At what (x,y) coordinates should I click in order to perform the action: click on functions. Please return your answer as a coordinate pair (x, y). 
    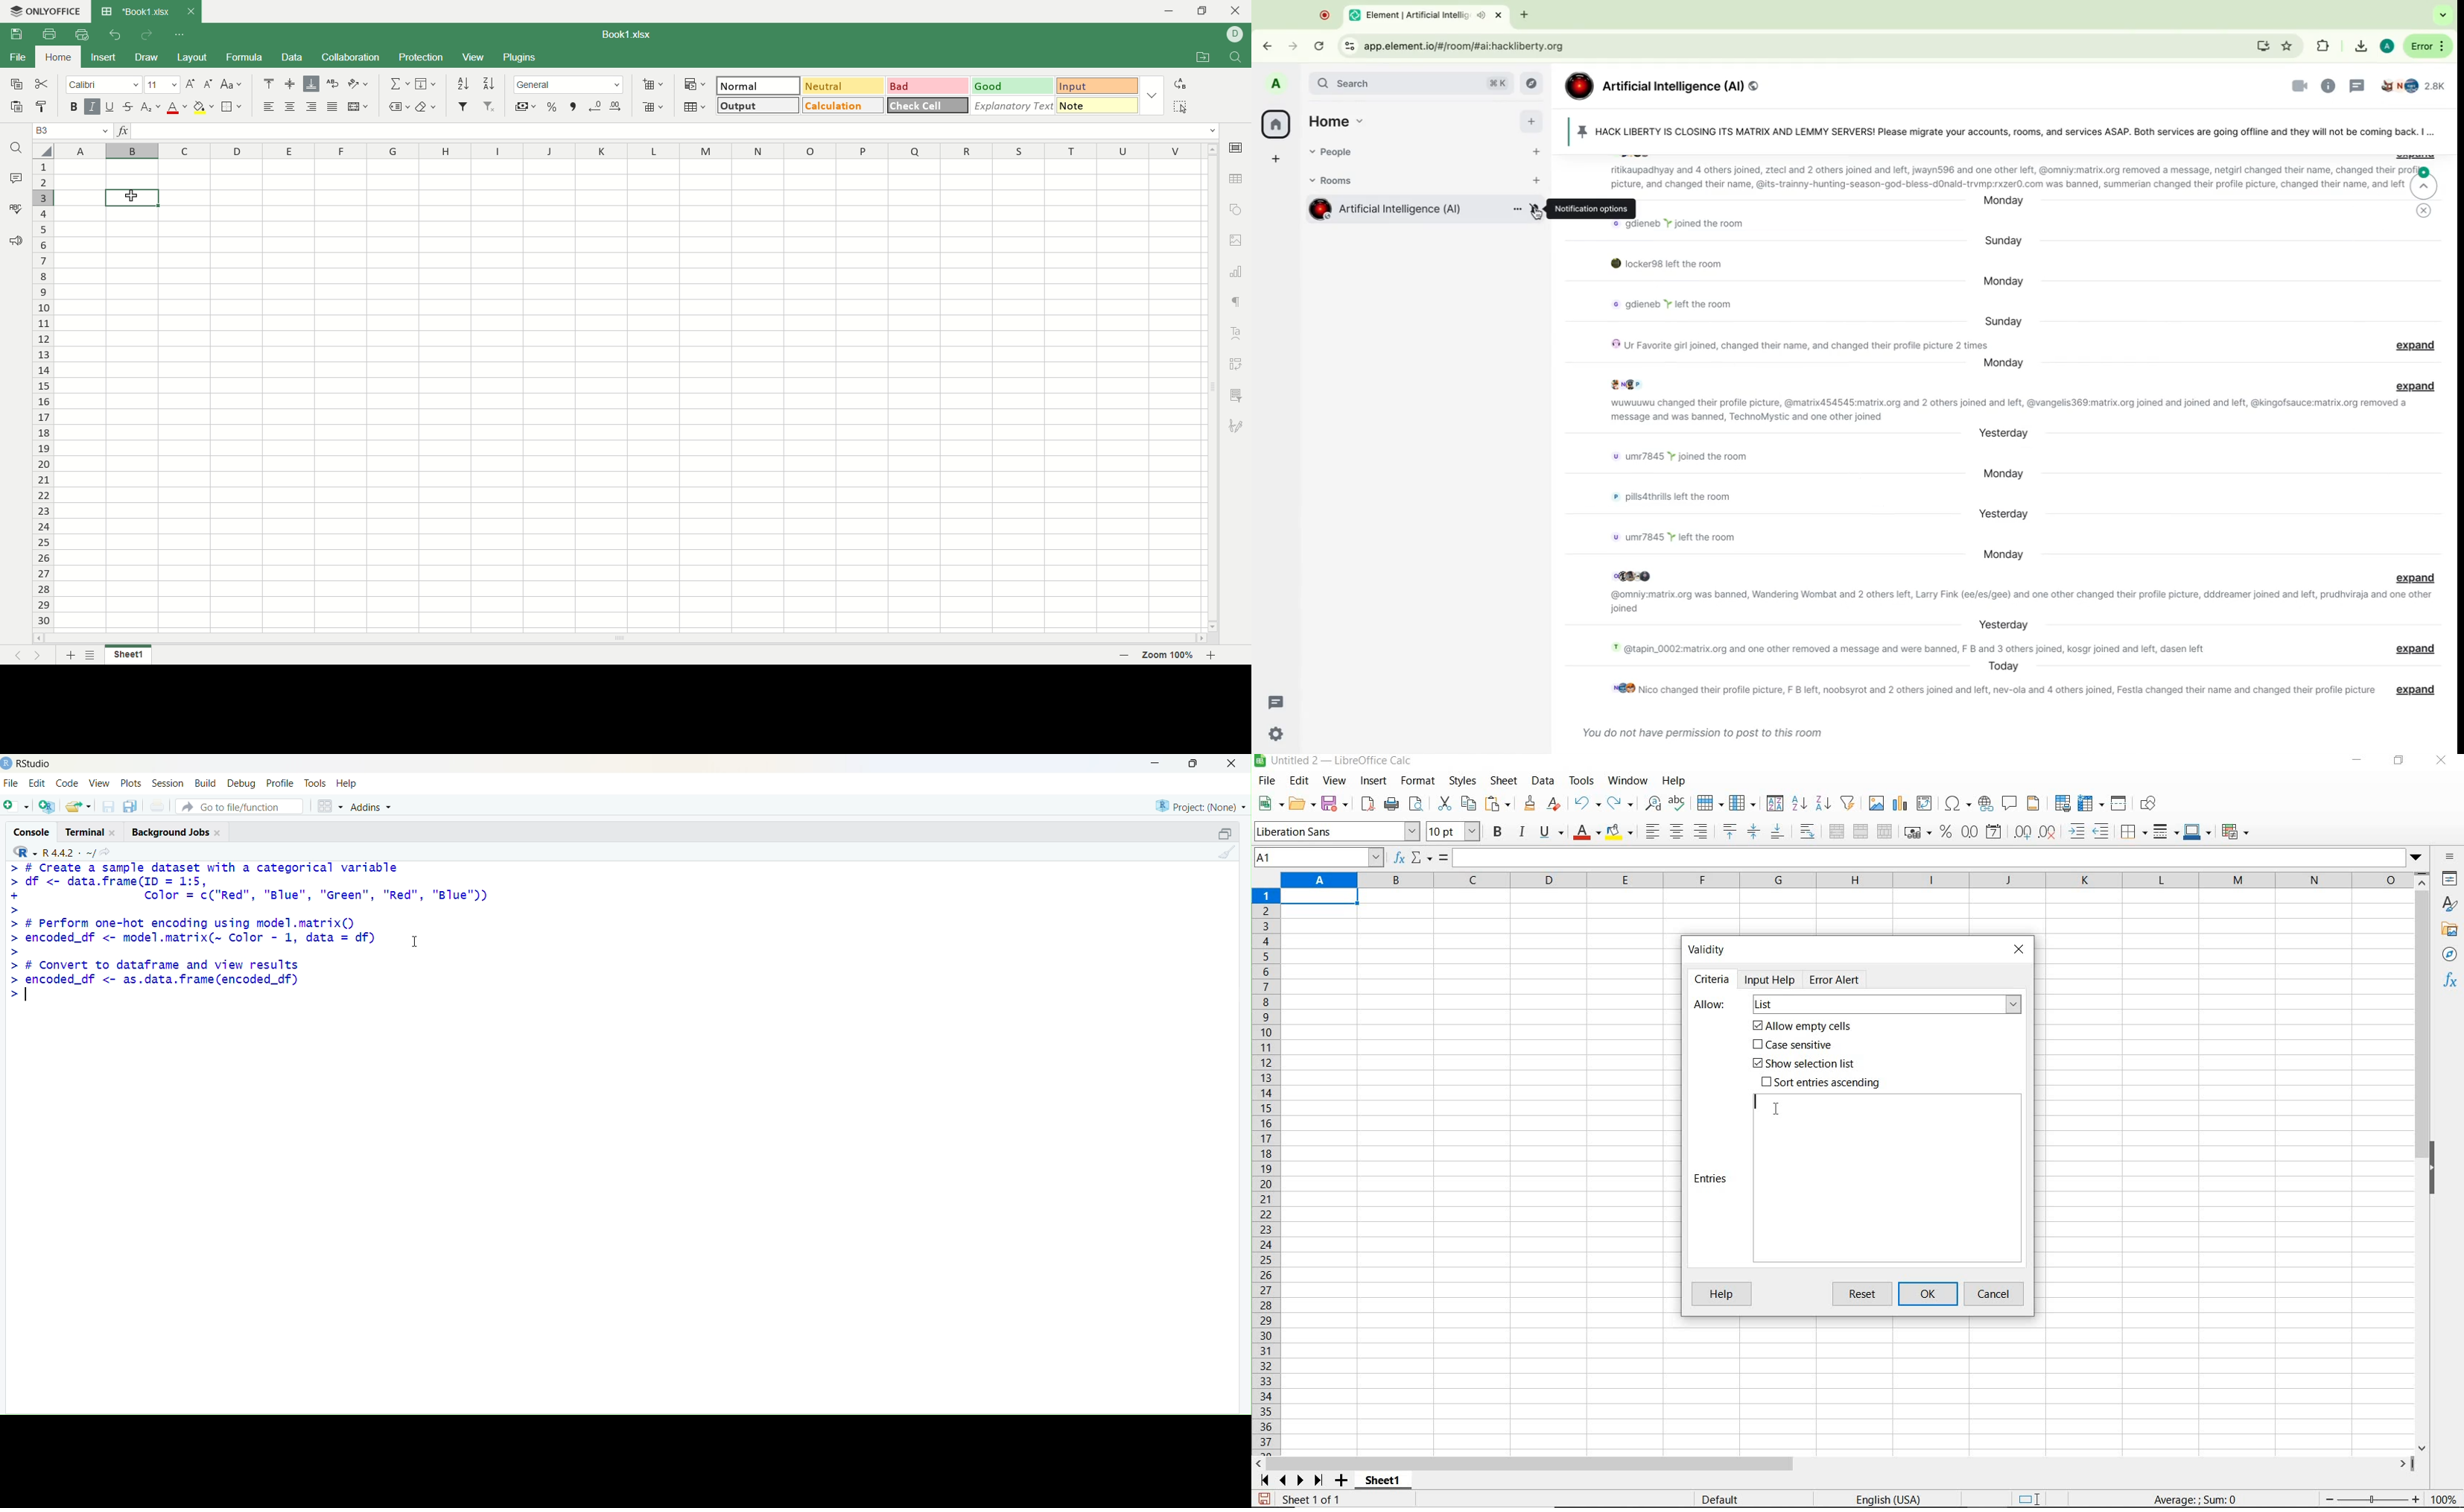
    Looking at the image, I should click on (2453, 982).